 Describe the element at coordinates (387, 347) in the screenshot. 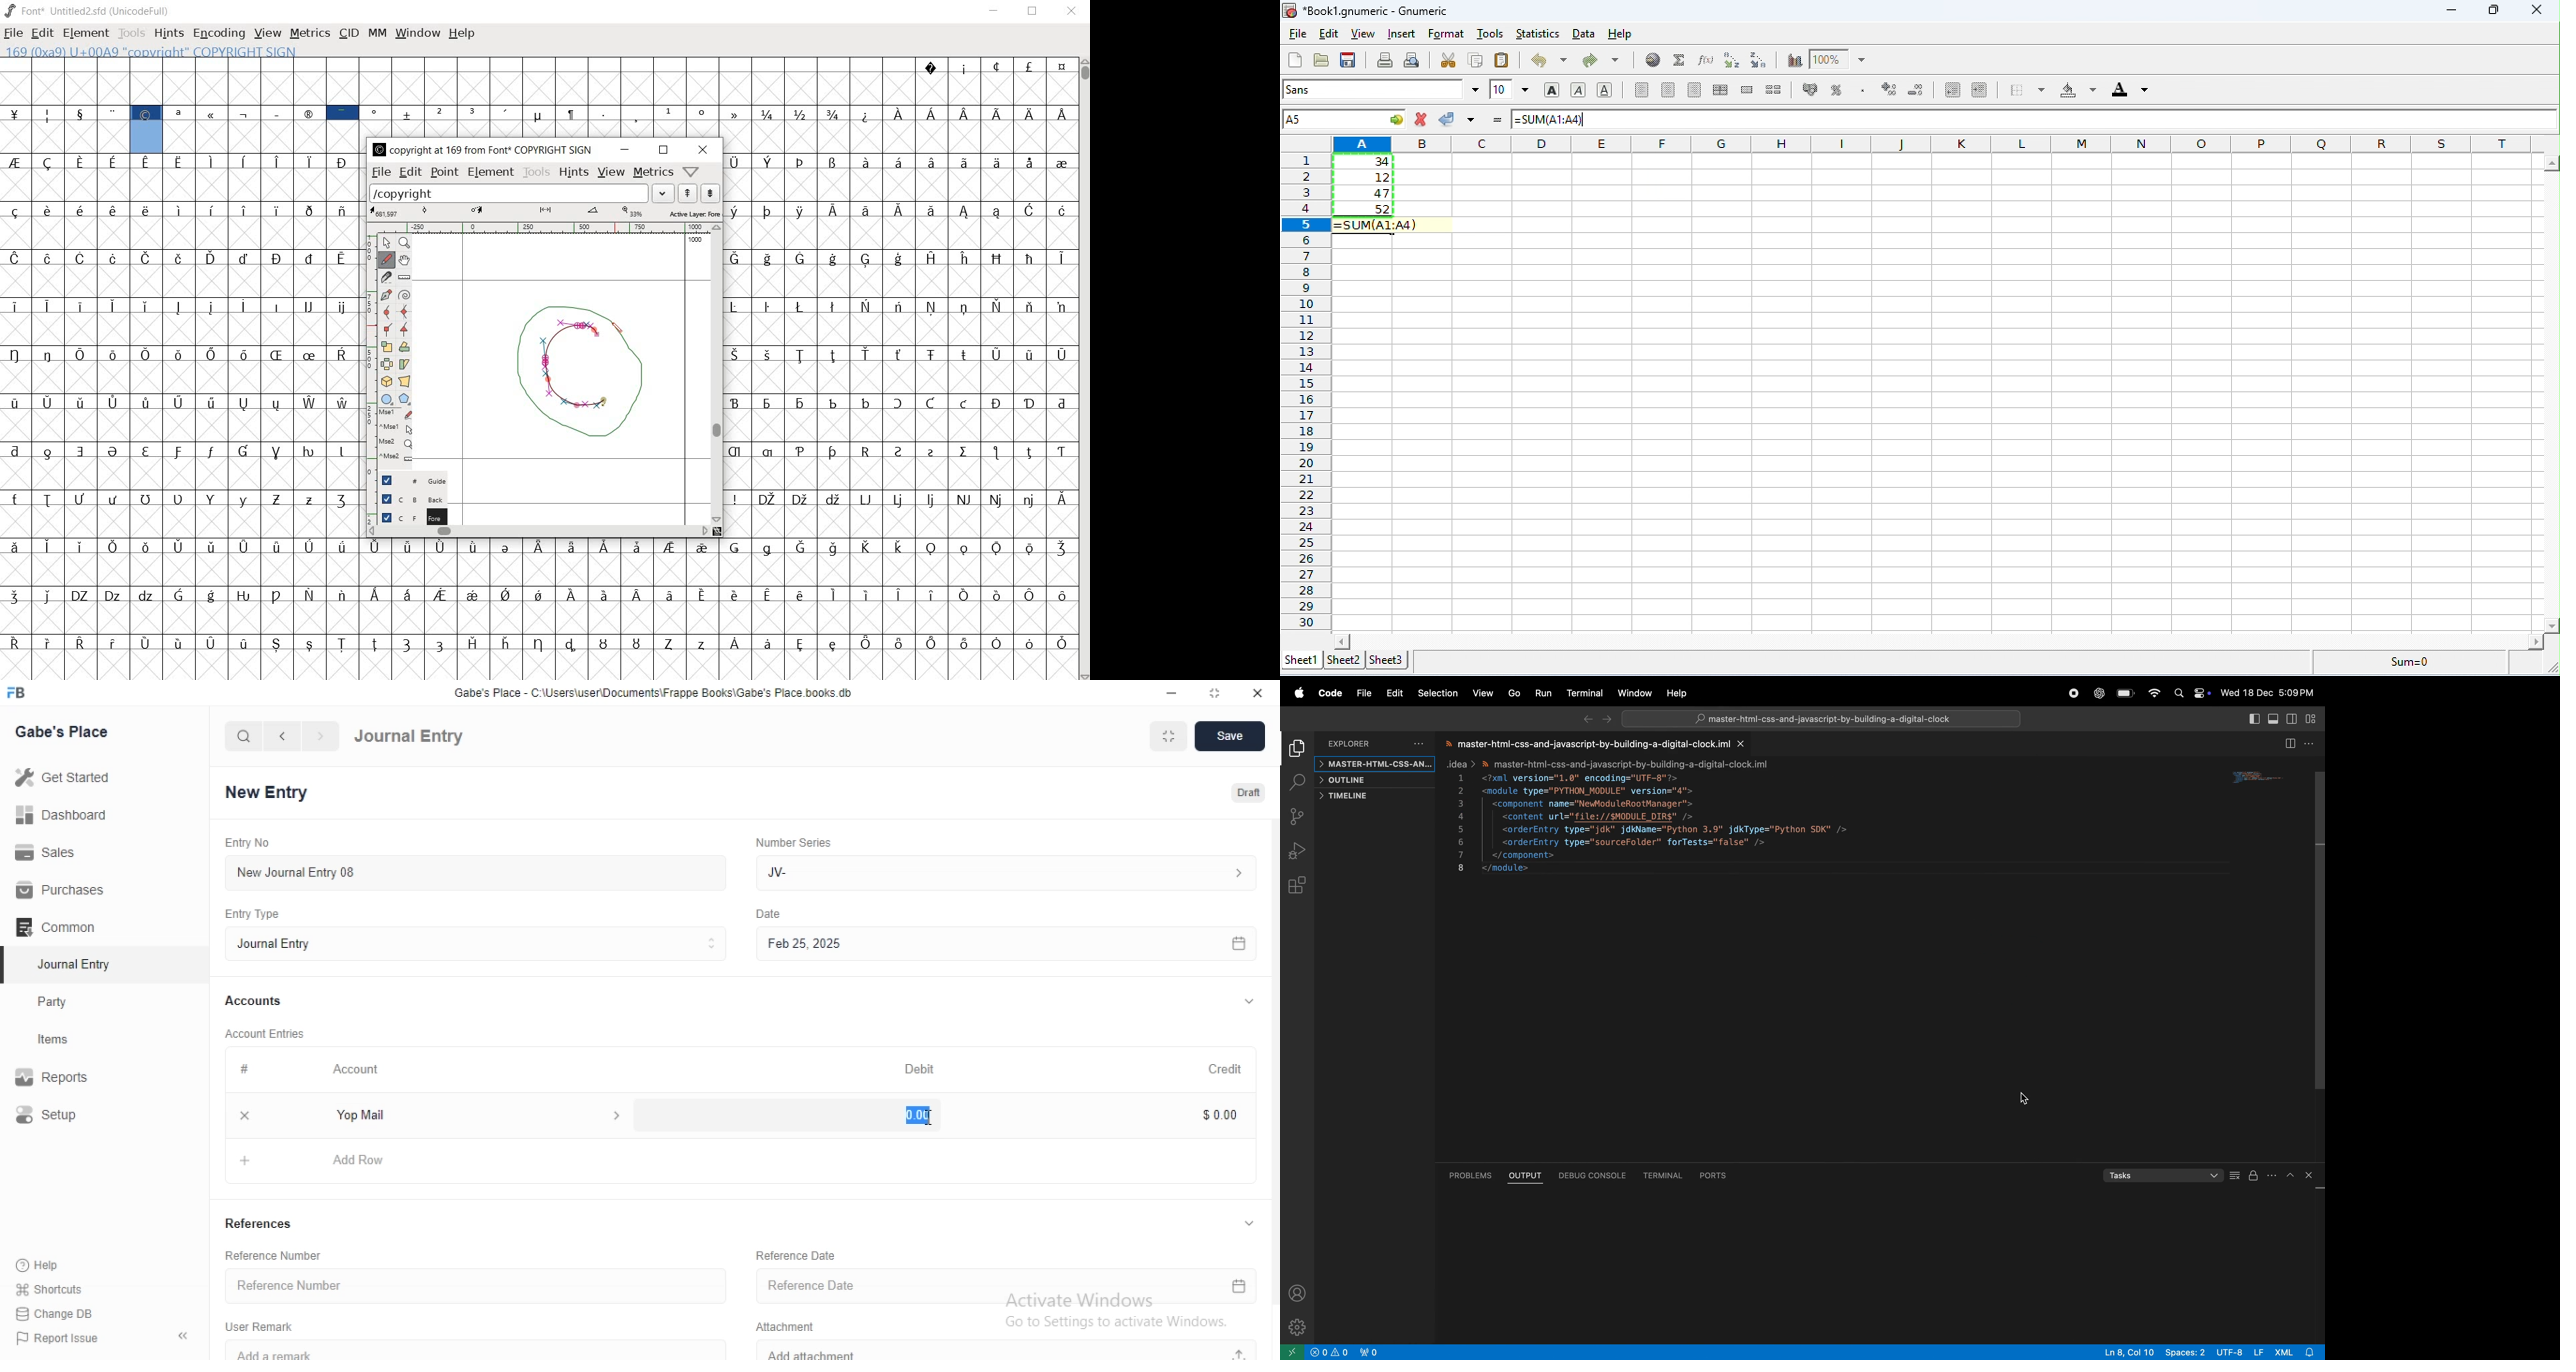

I see `scale the selection` at that location.